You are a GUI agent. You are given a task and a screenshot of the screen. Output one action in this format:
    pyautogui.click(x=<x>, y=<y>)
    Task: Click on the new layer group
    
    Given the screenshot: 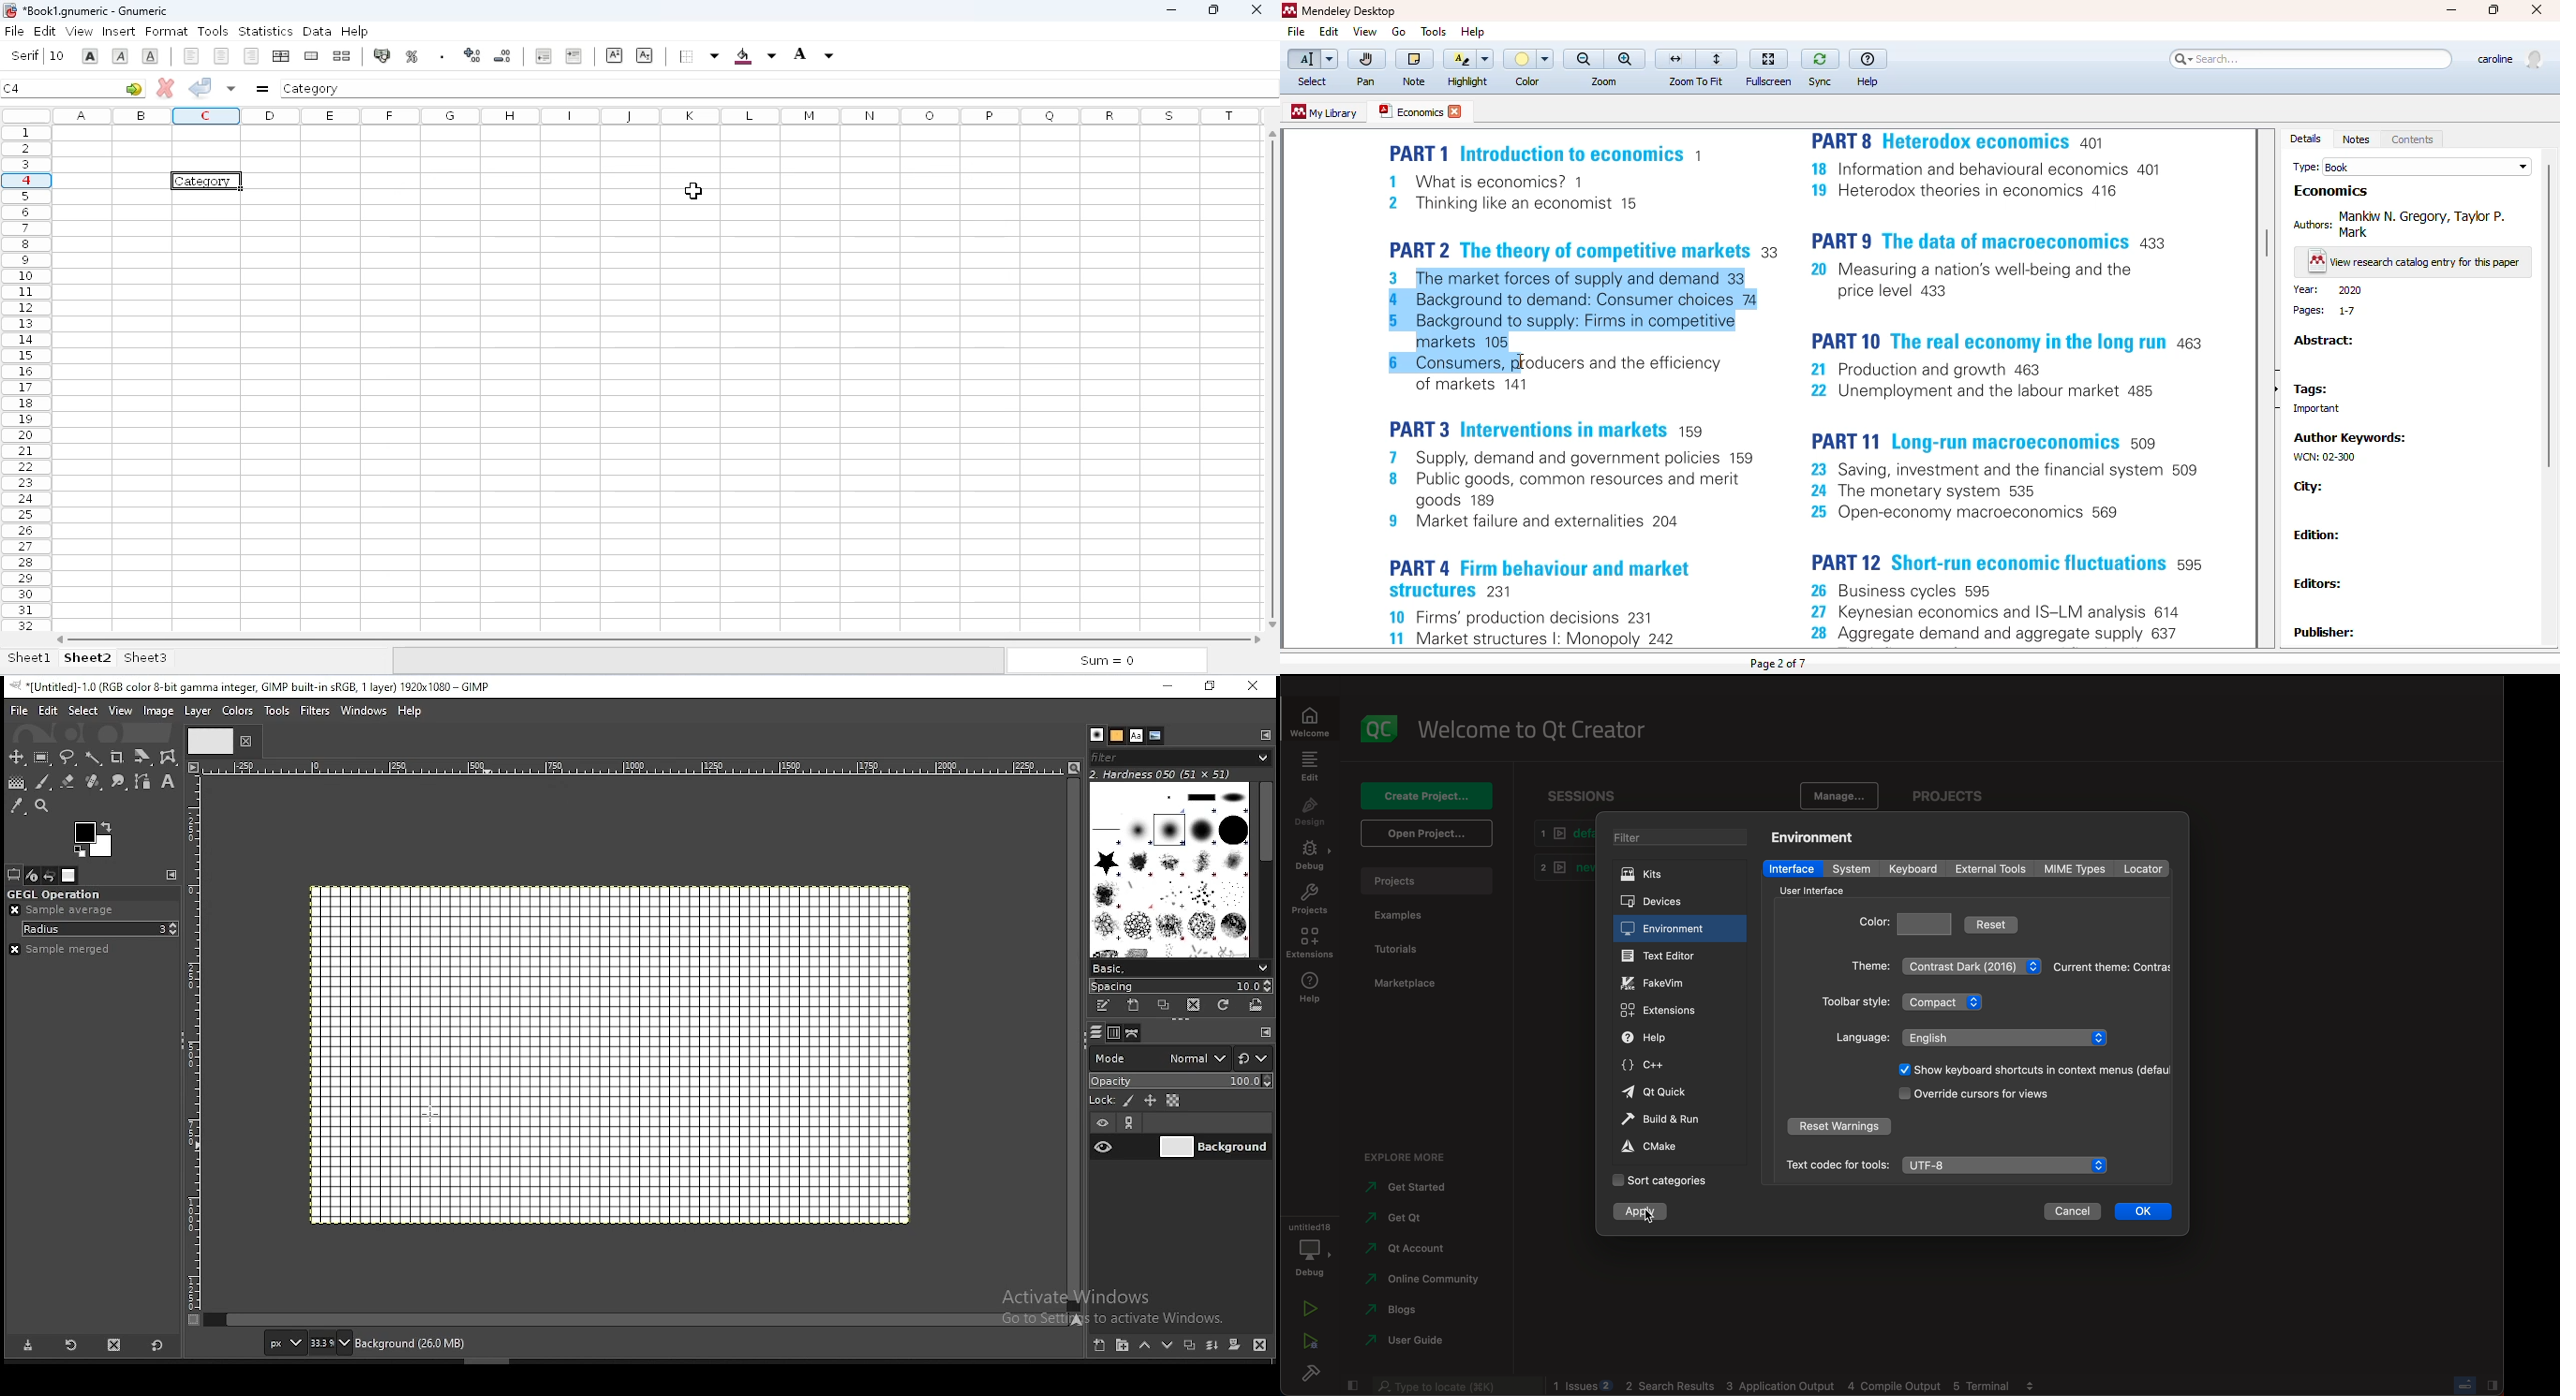 What is the action you would take?
    pyautogui.click(x=1126, y=1345)
    